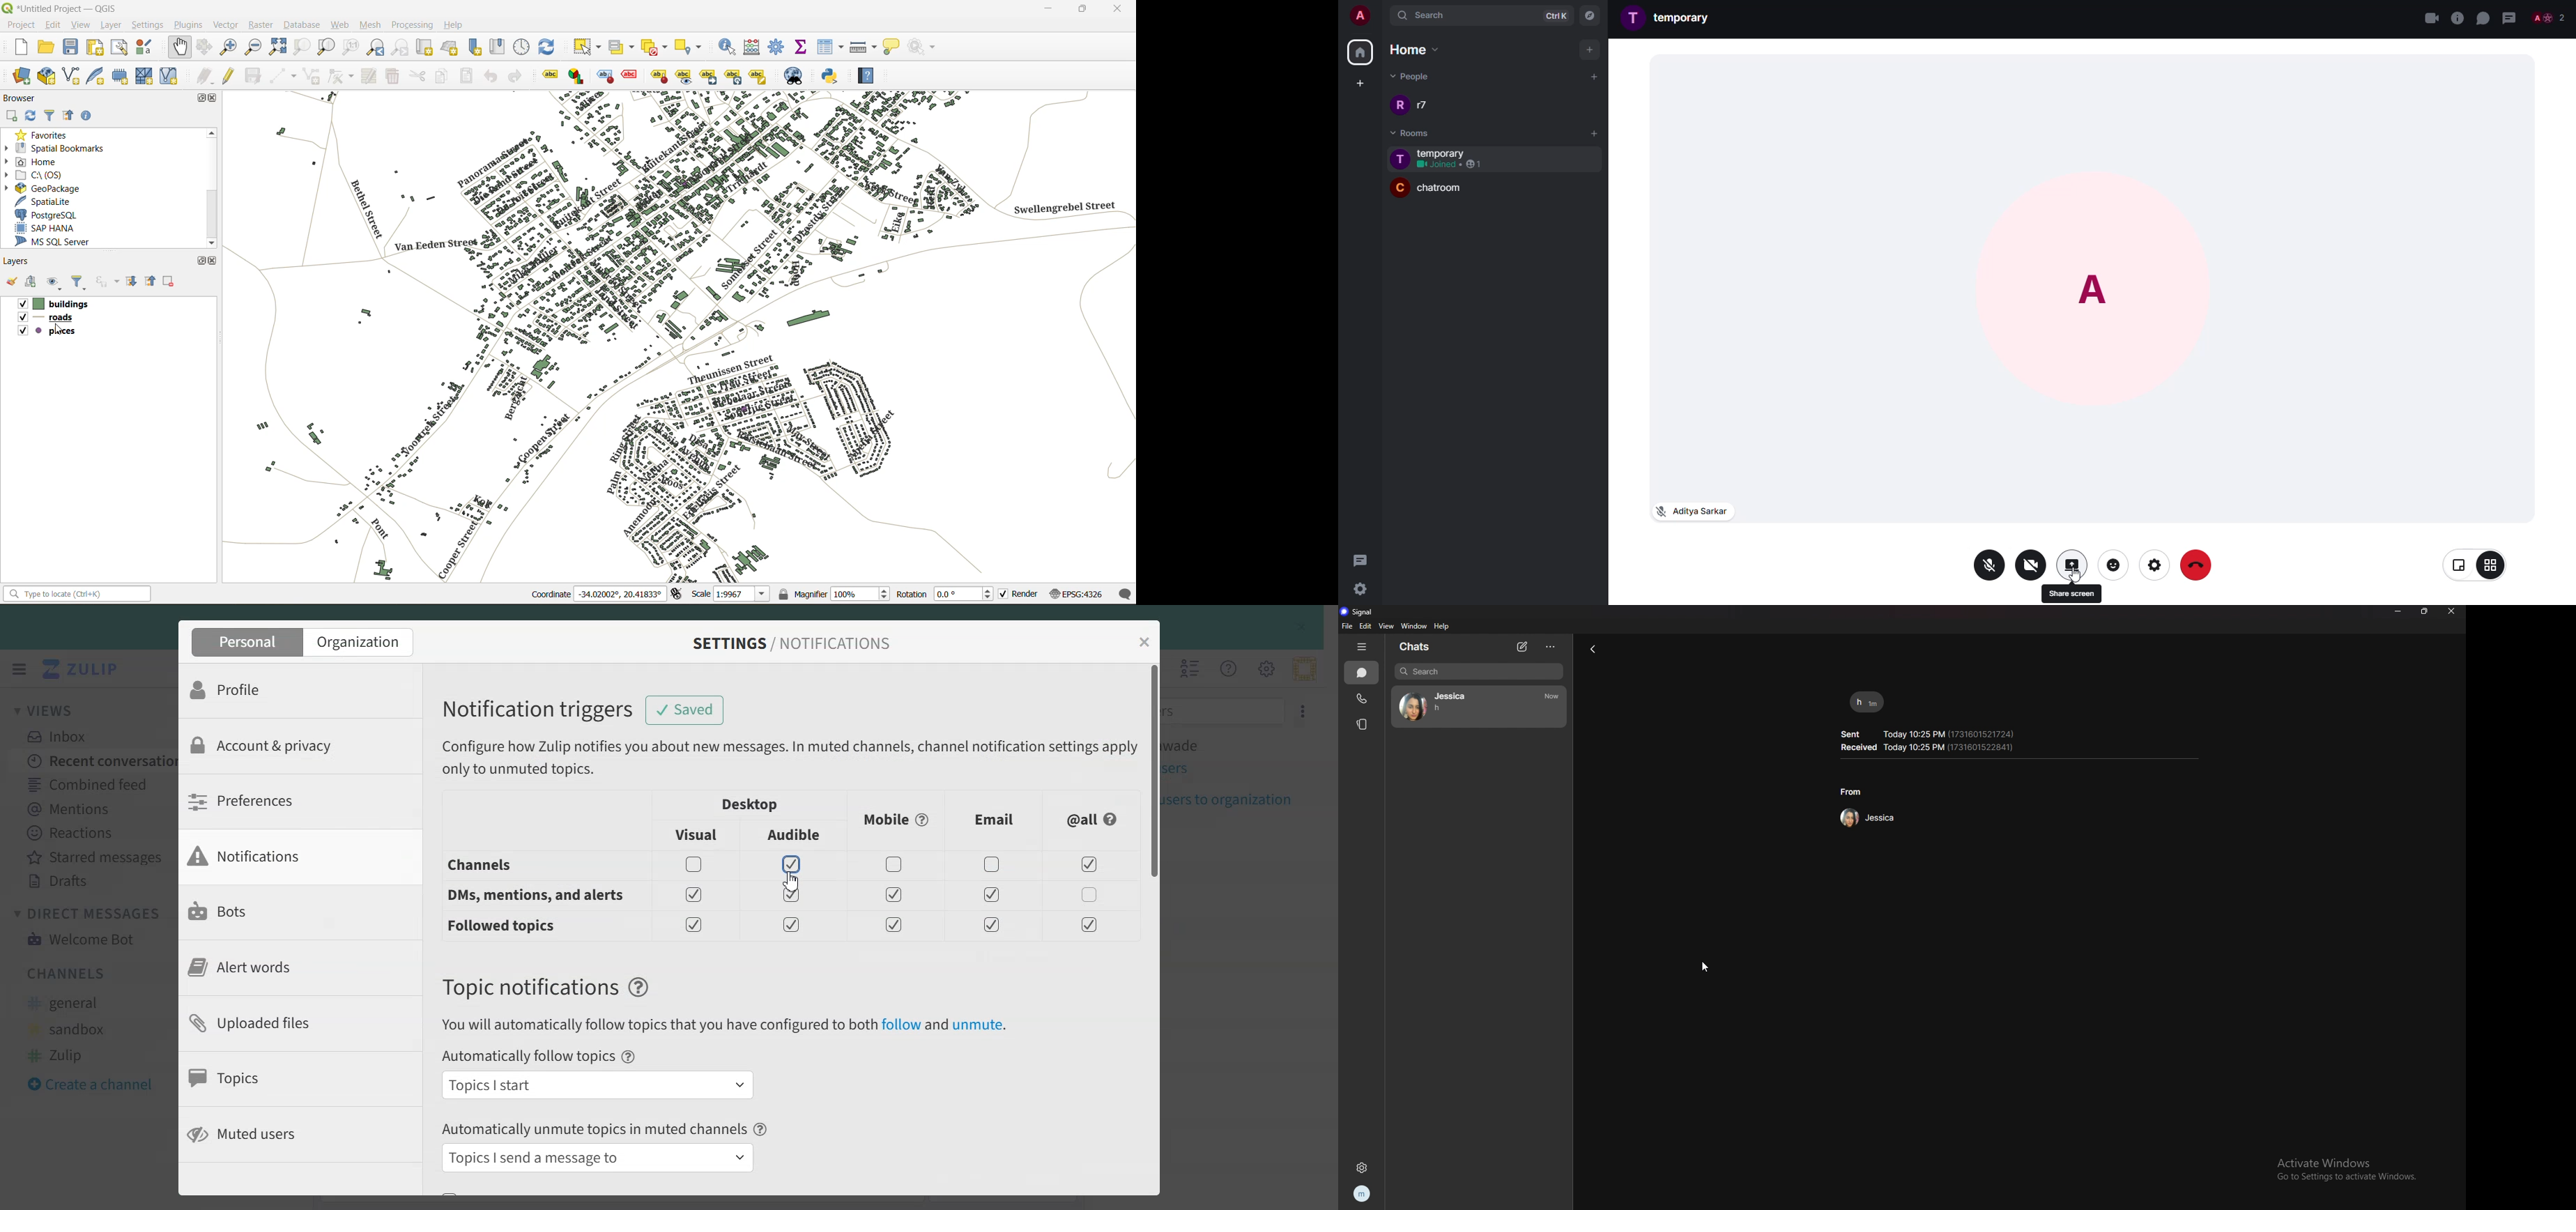  I want to click on zoom full, so click(277, 48).